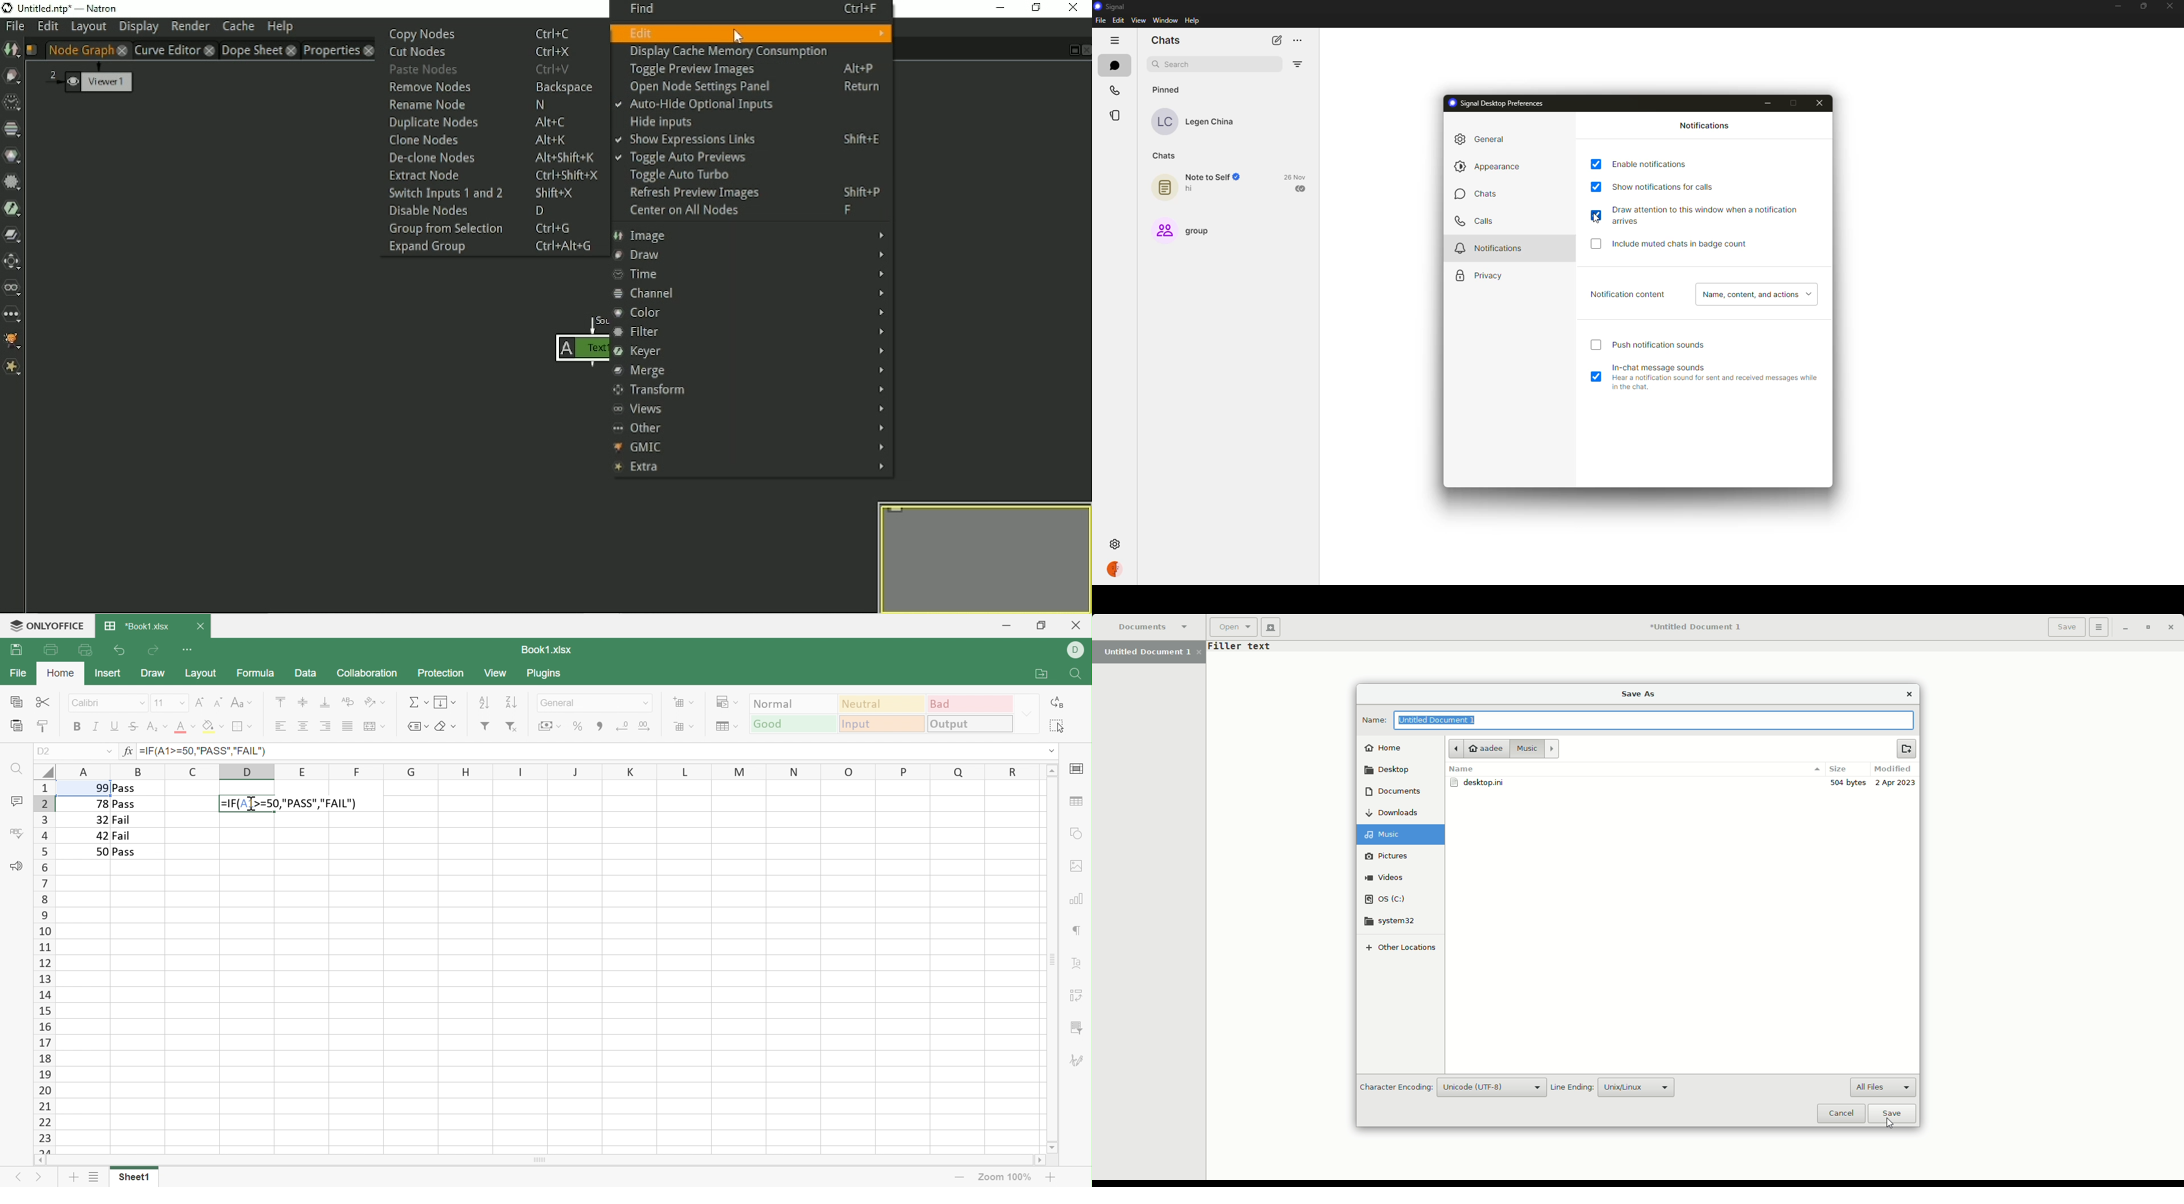 The image size is (2184, 1204). Describe the element at coordinates (1074, 675) in the screenshot. I see `Find` at that location.